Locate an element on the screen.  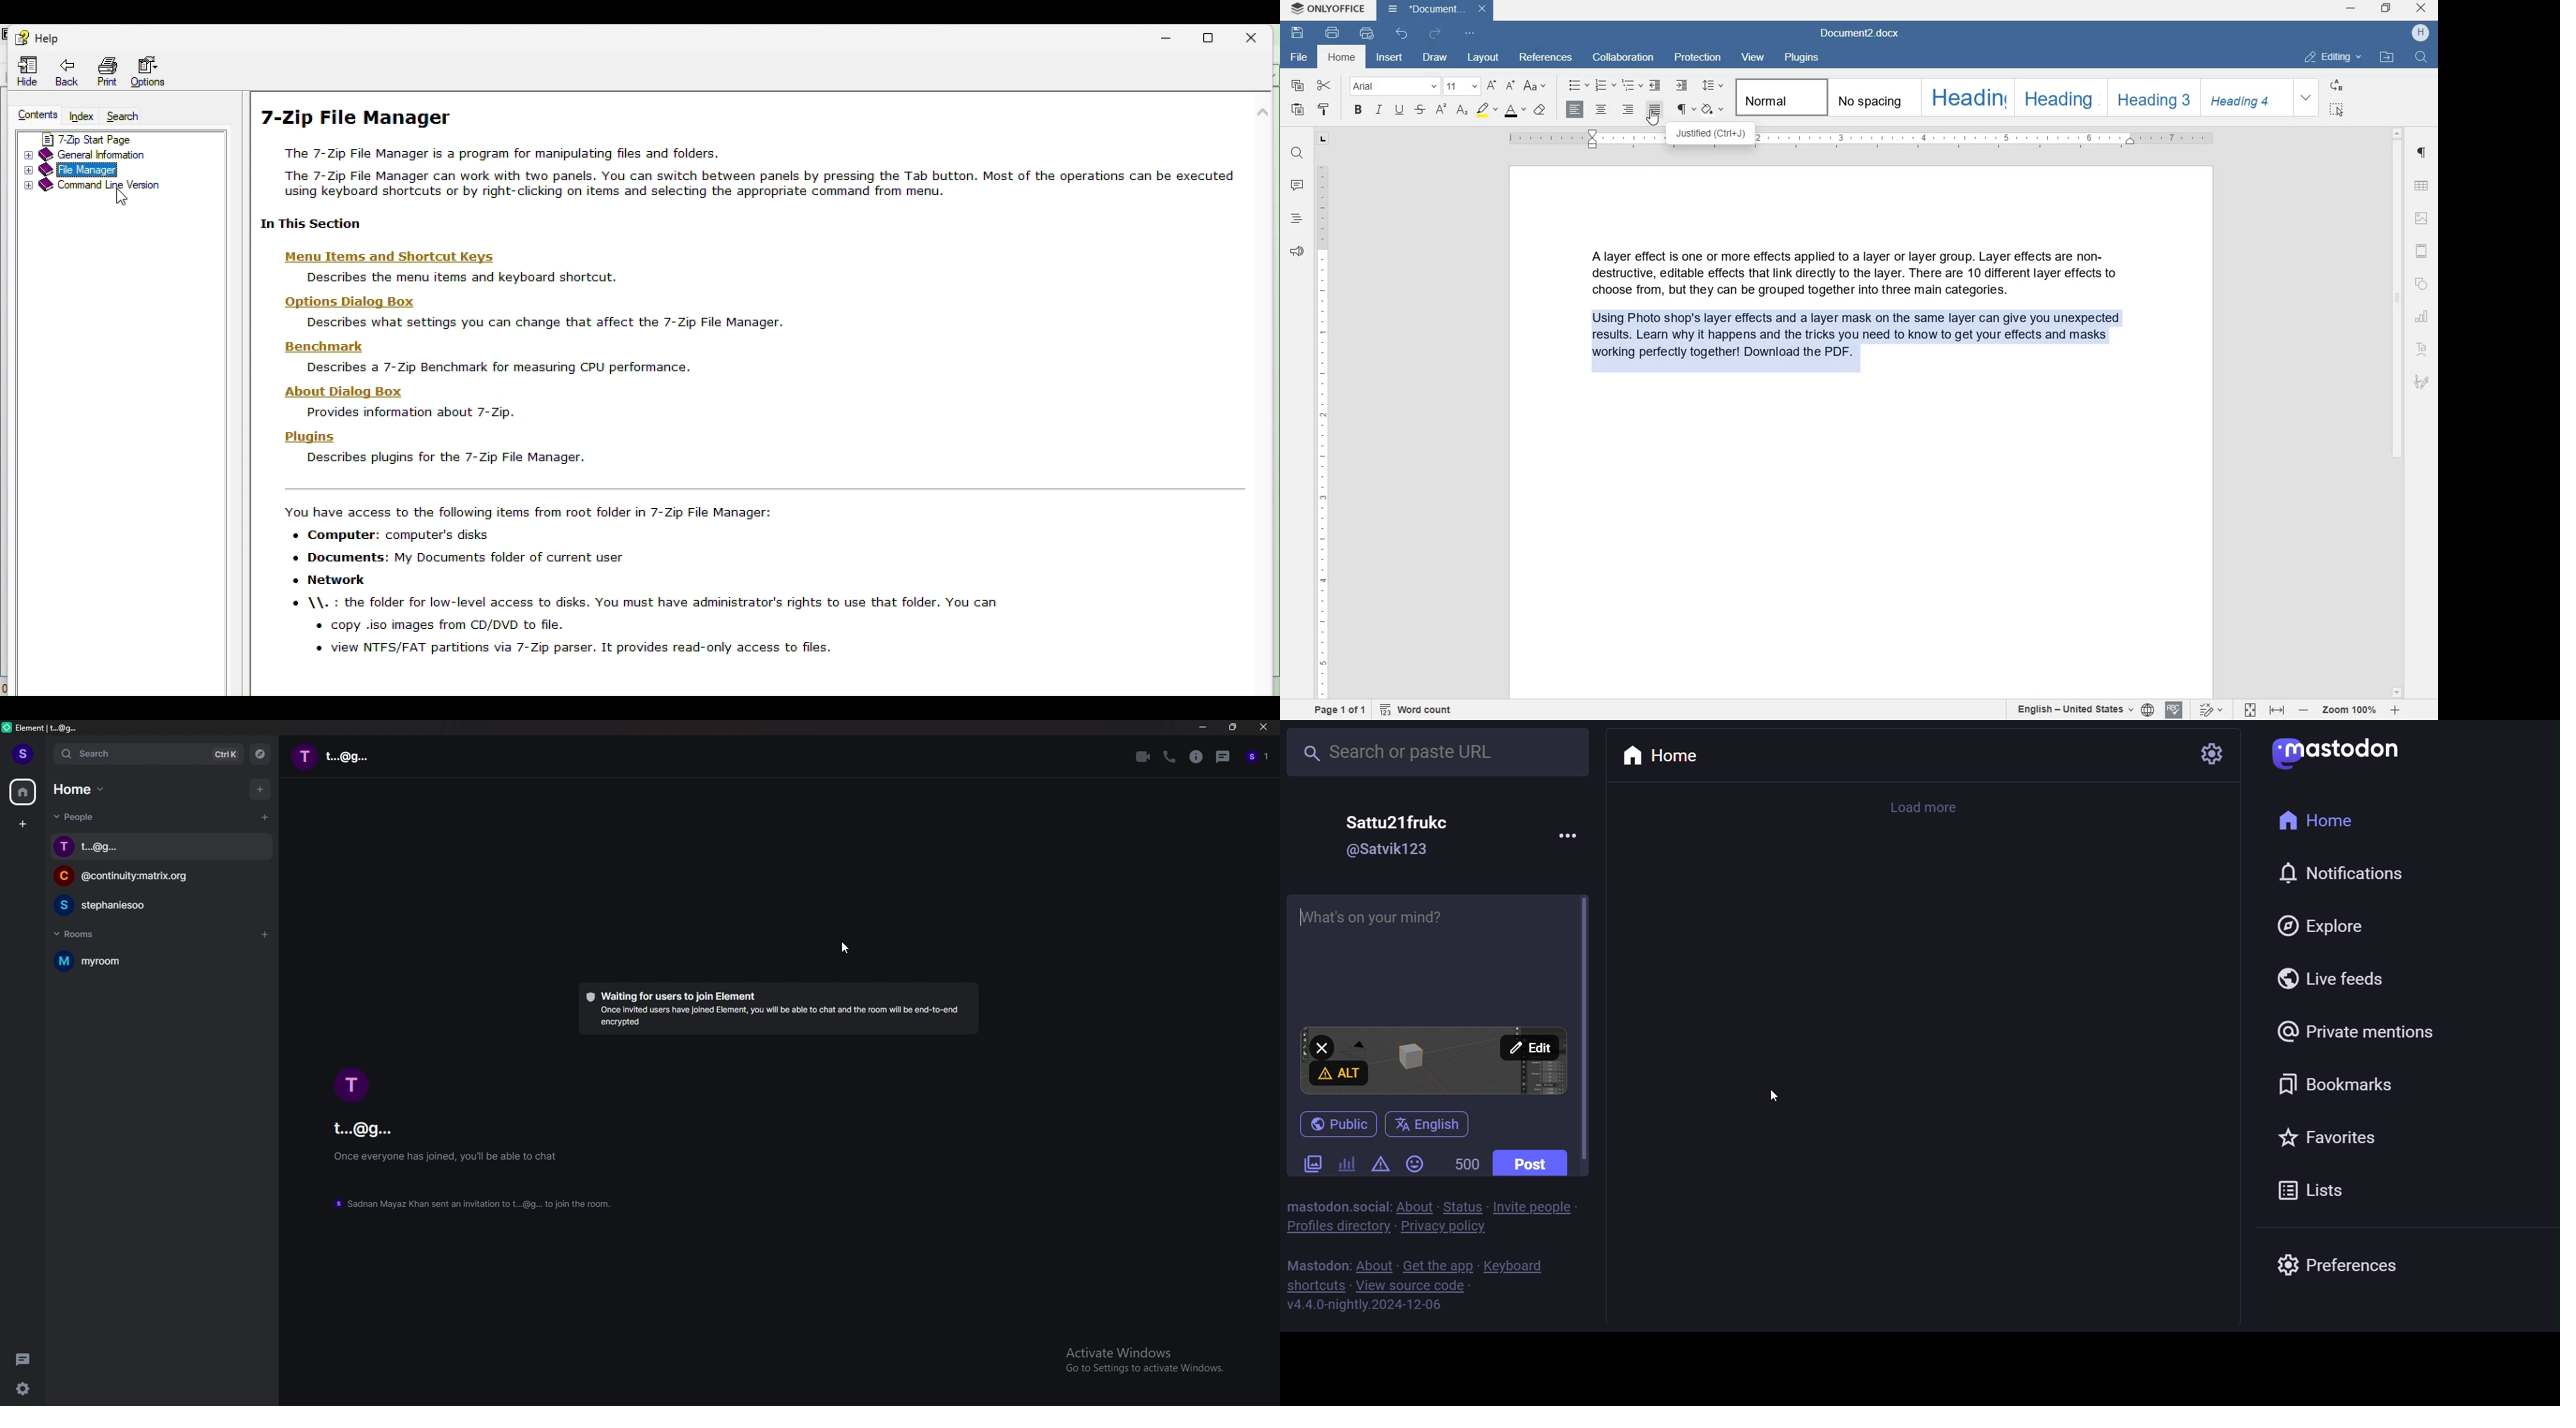
HEADING 1 is located at coordinates (1966, 98).